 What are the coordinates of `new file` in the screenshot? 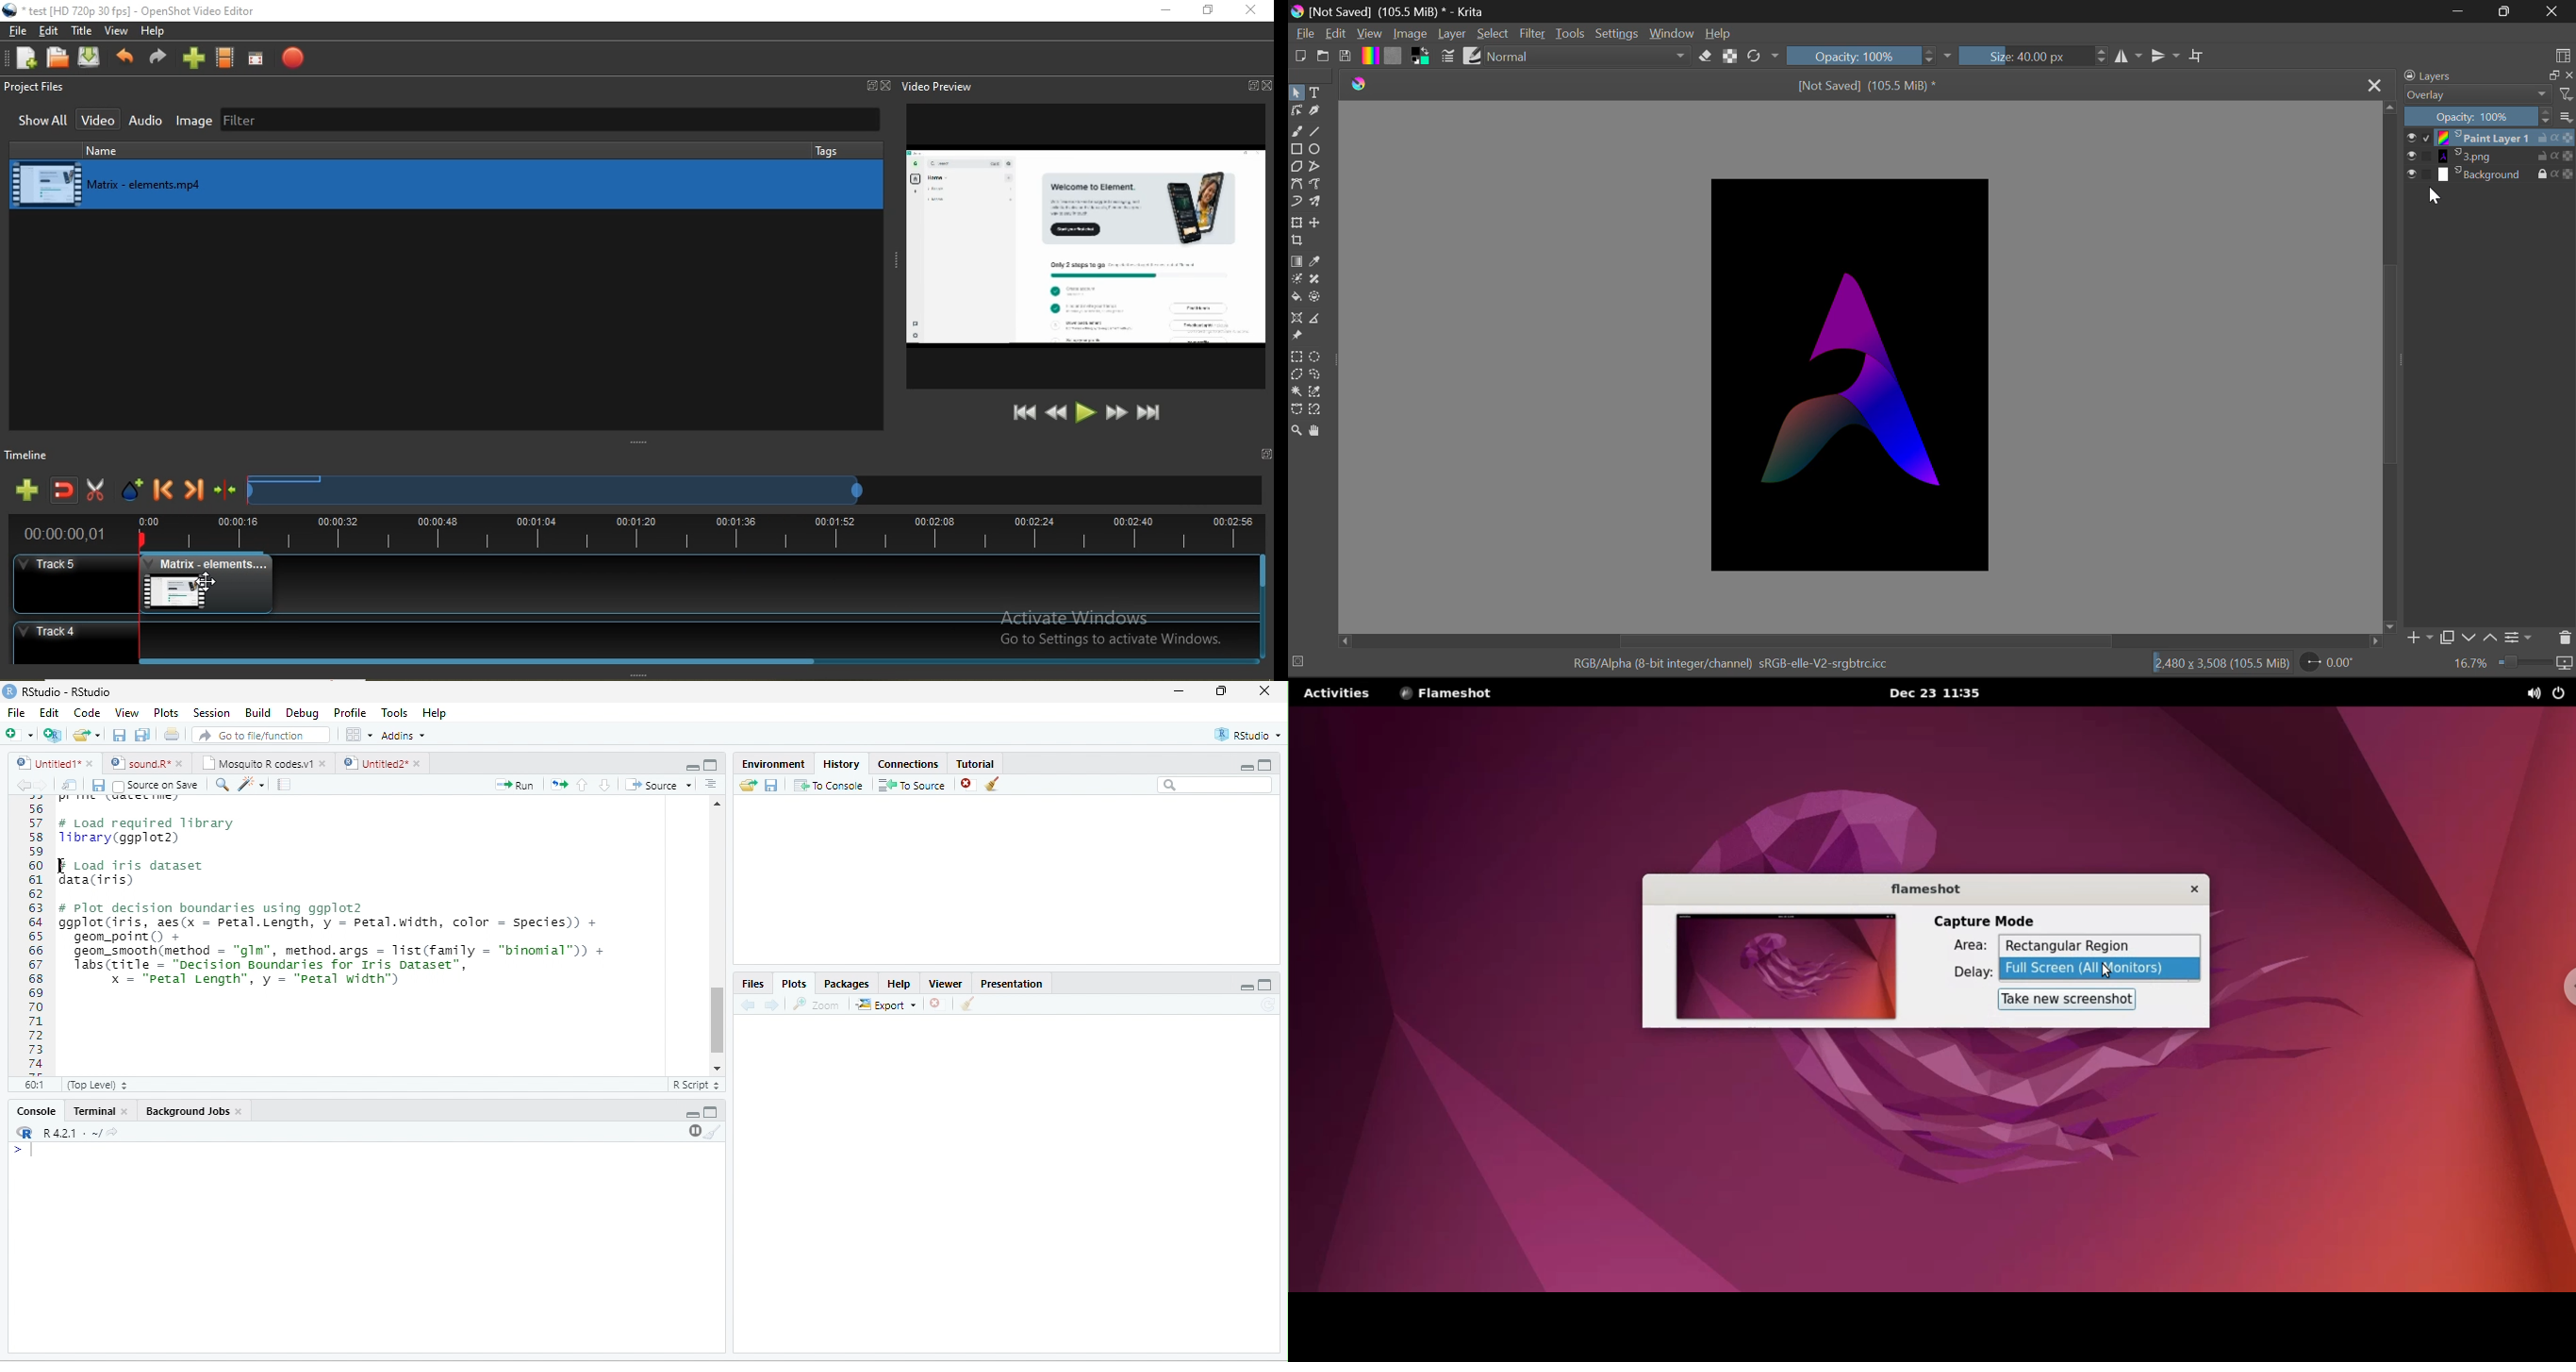 It's located at (19, 734).